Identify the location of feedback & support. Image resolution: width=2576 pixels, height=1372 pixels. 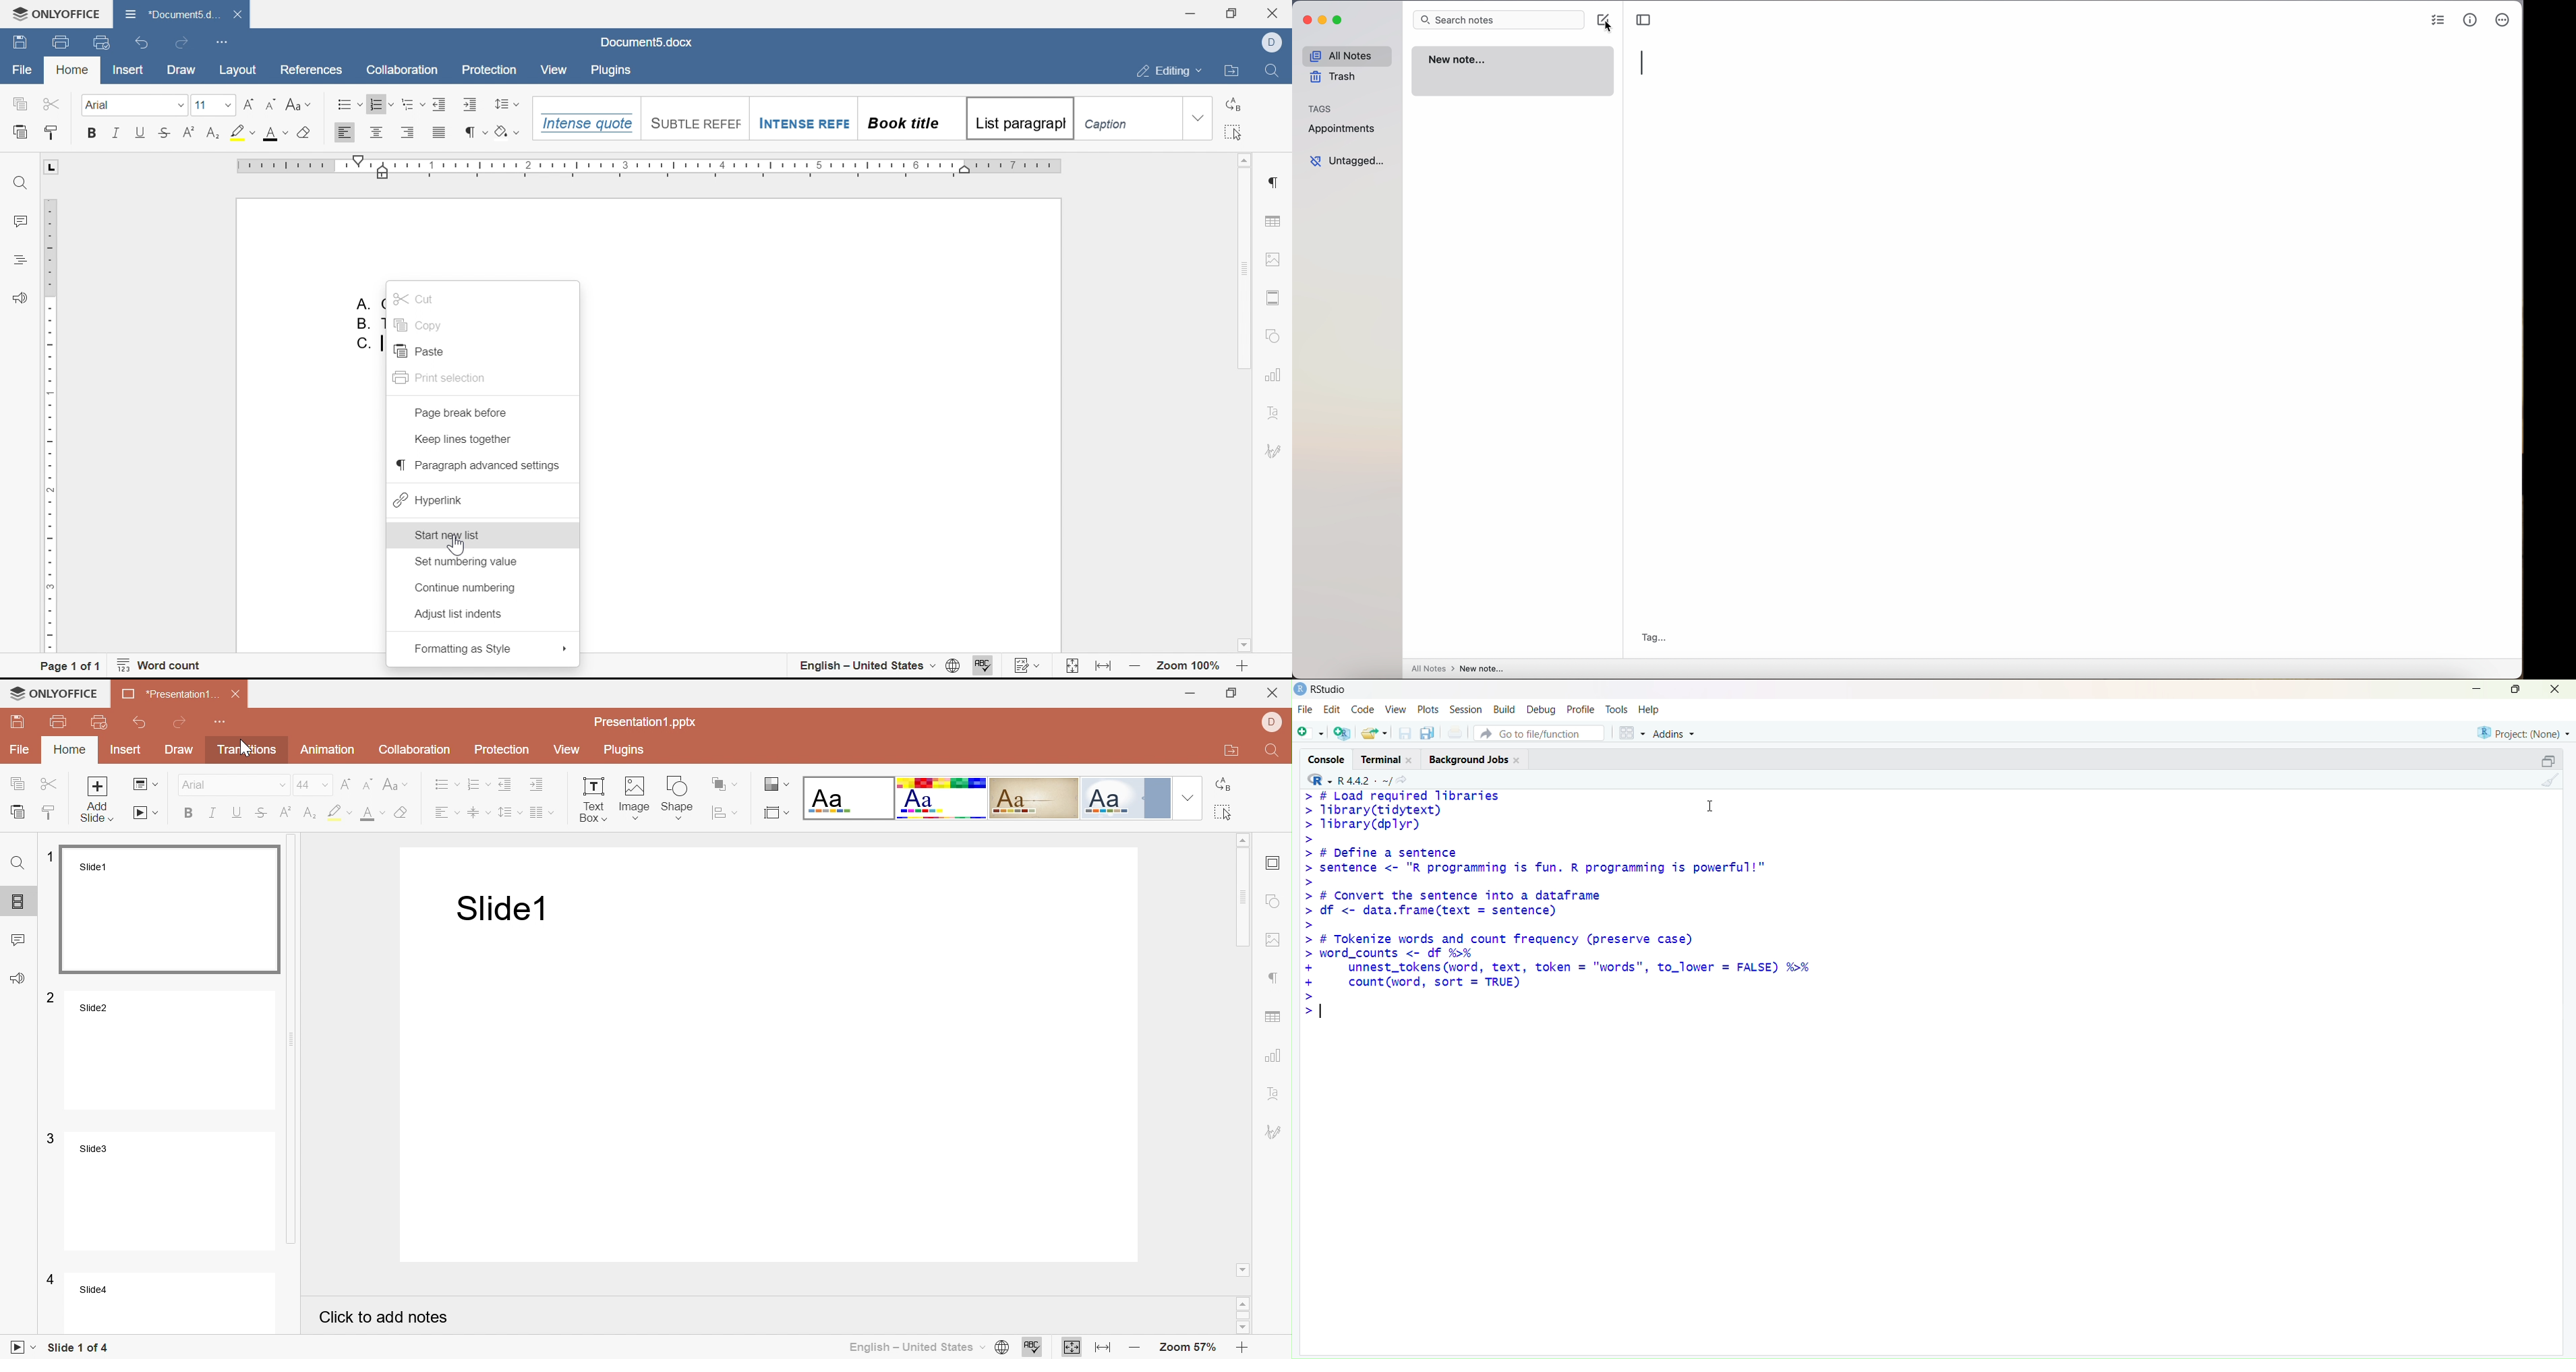
(22, 298).